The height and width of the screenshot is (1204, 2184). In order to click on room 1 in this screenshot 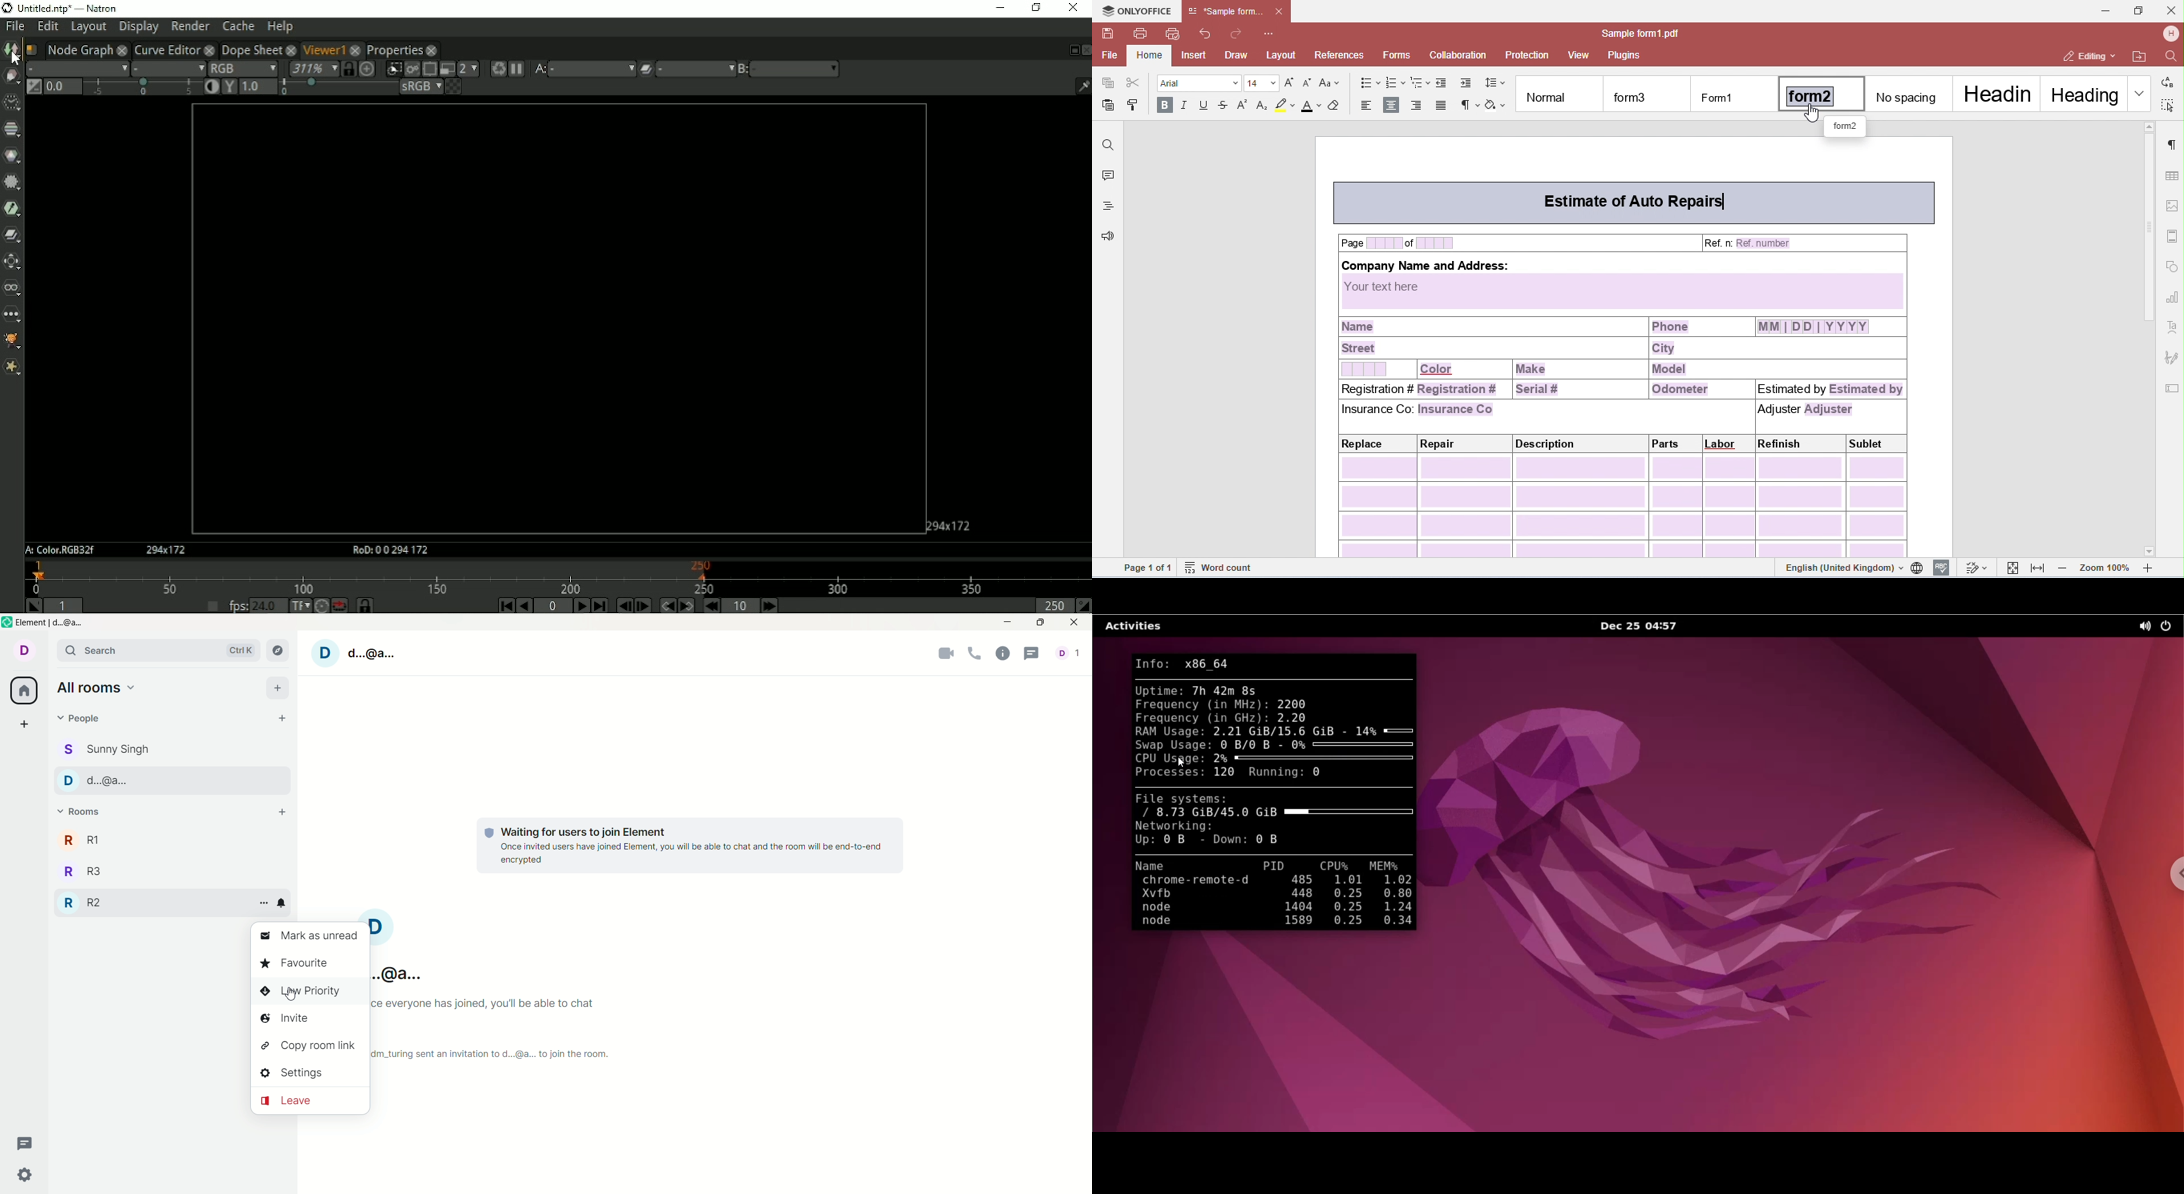, I will do `click(81, 840)`.